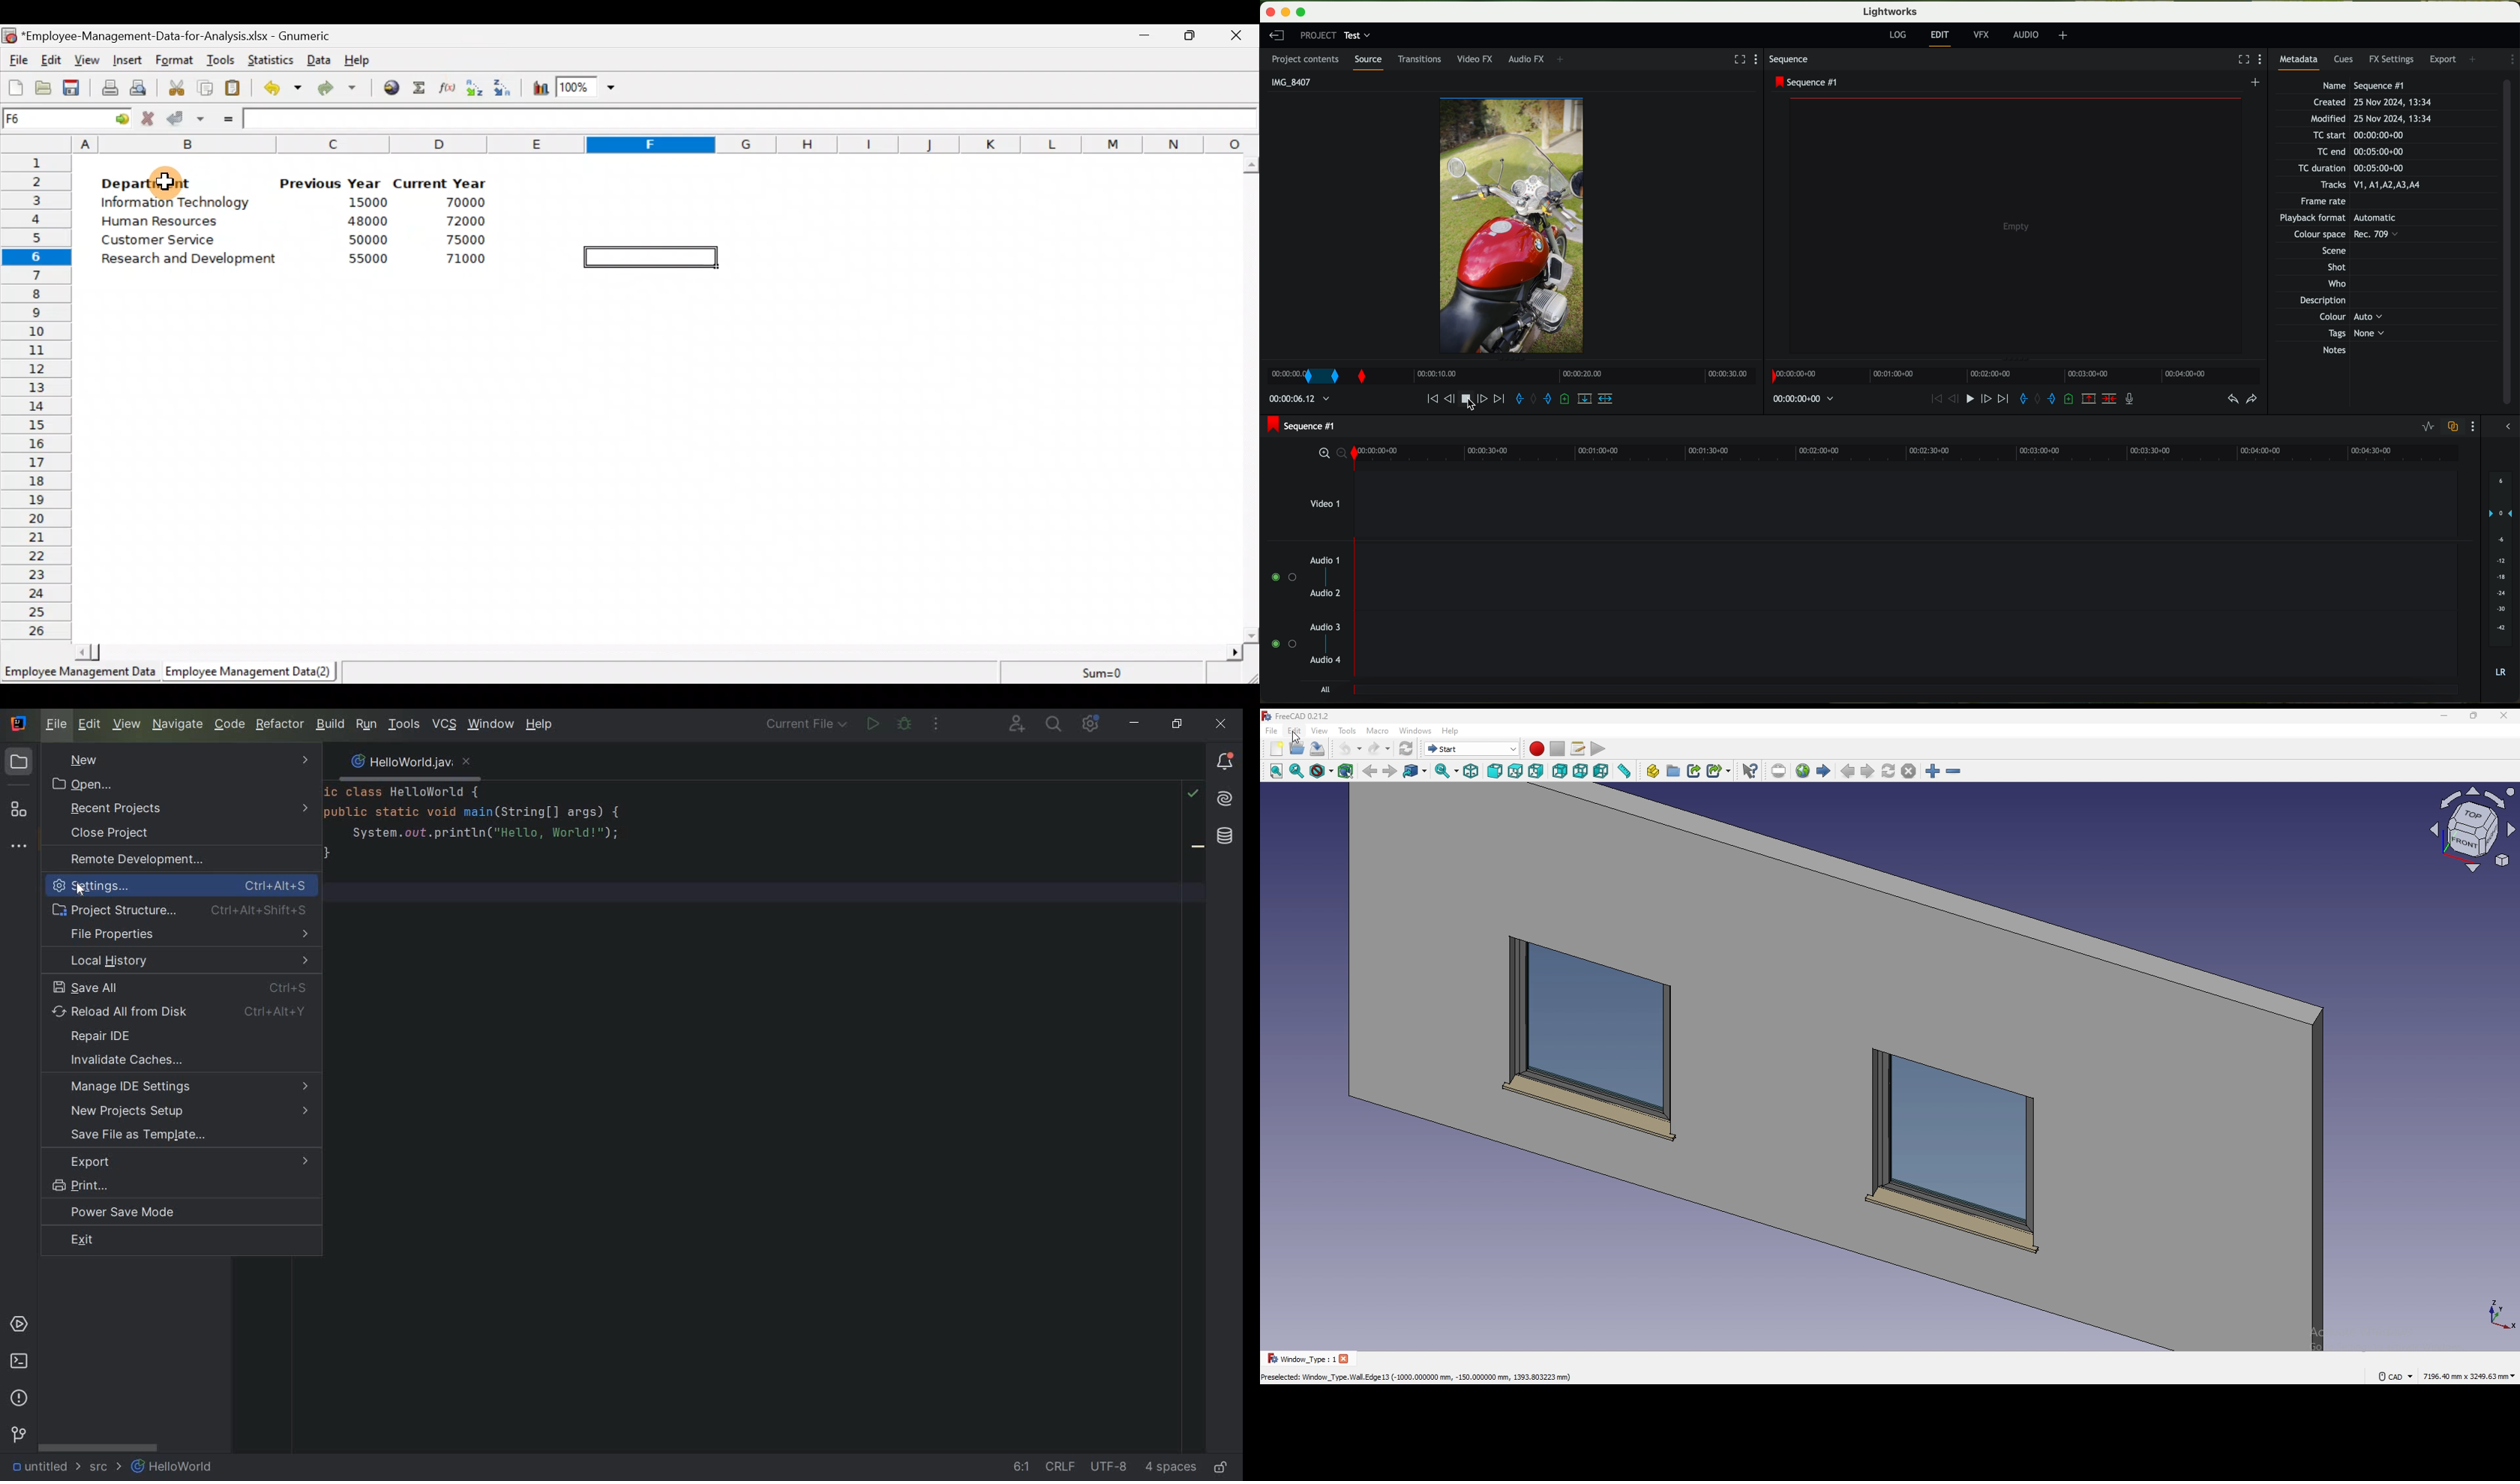  What do you see at coordinates (445, 182) in the screenshot?
I see `Current Year` at bounding box center [445, 182].